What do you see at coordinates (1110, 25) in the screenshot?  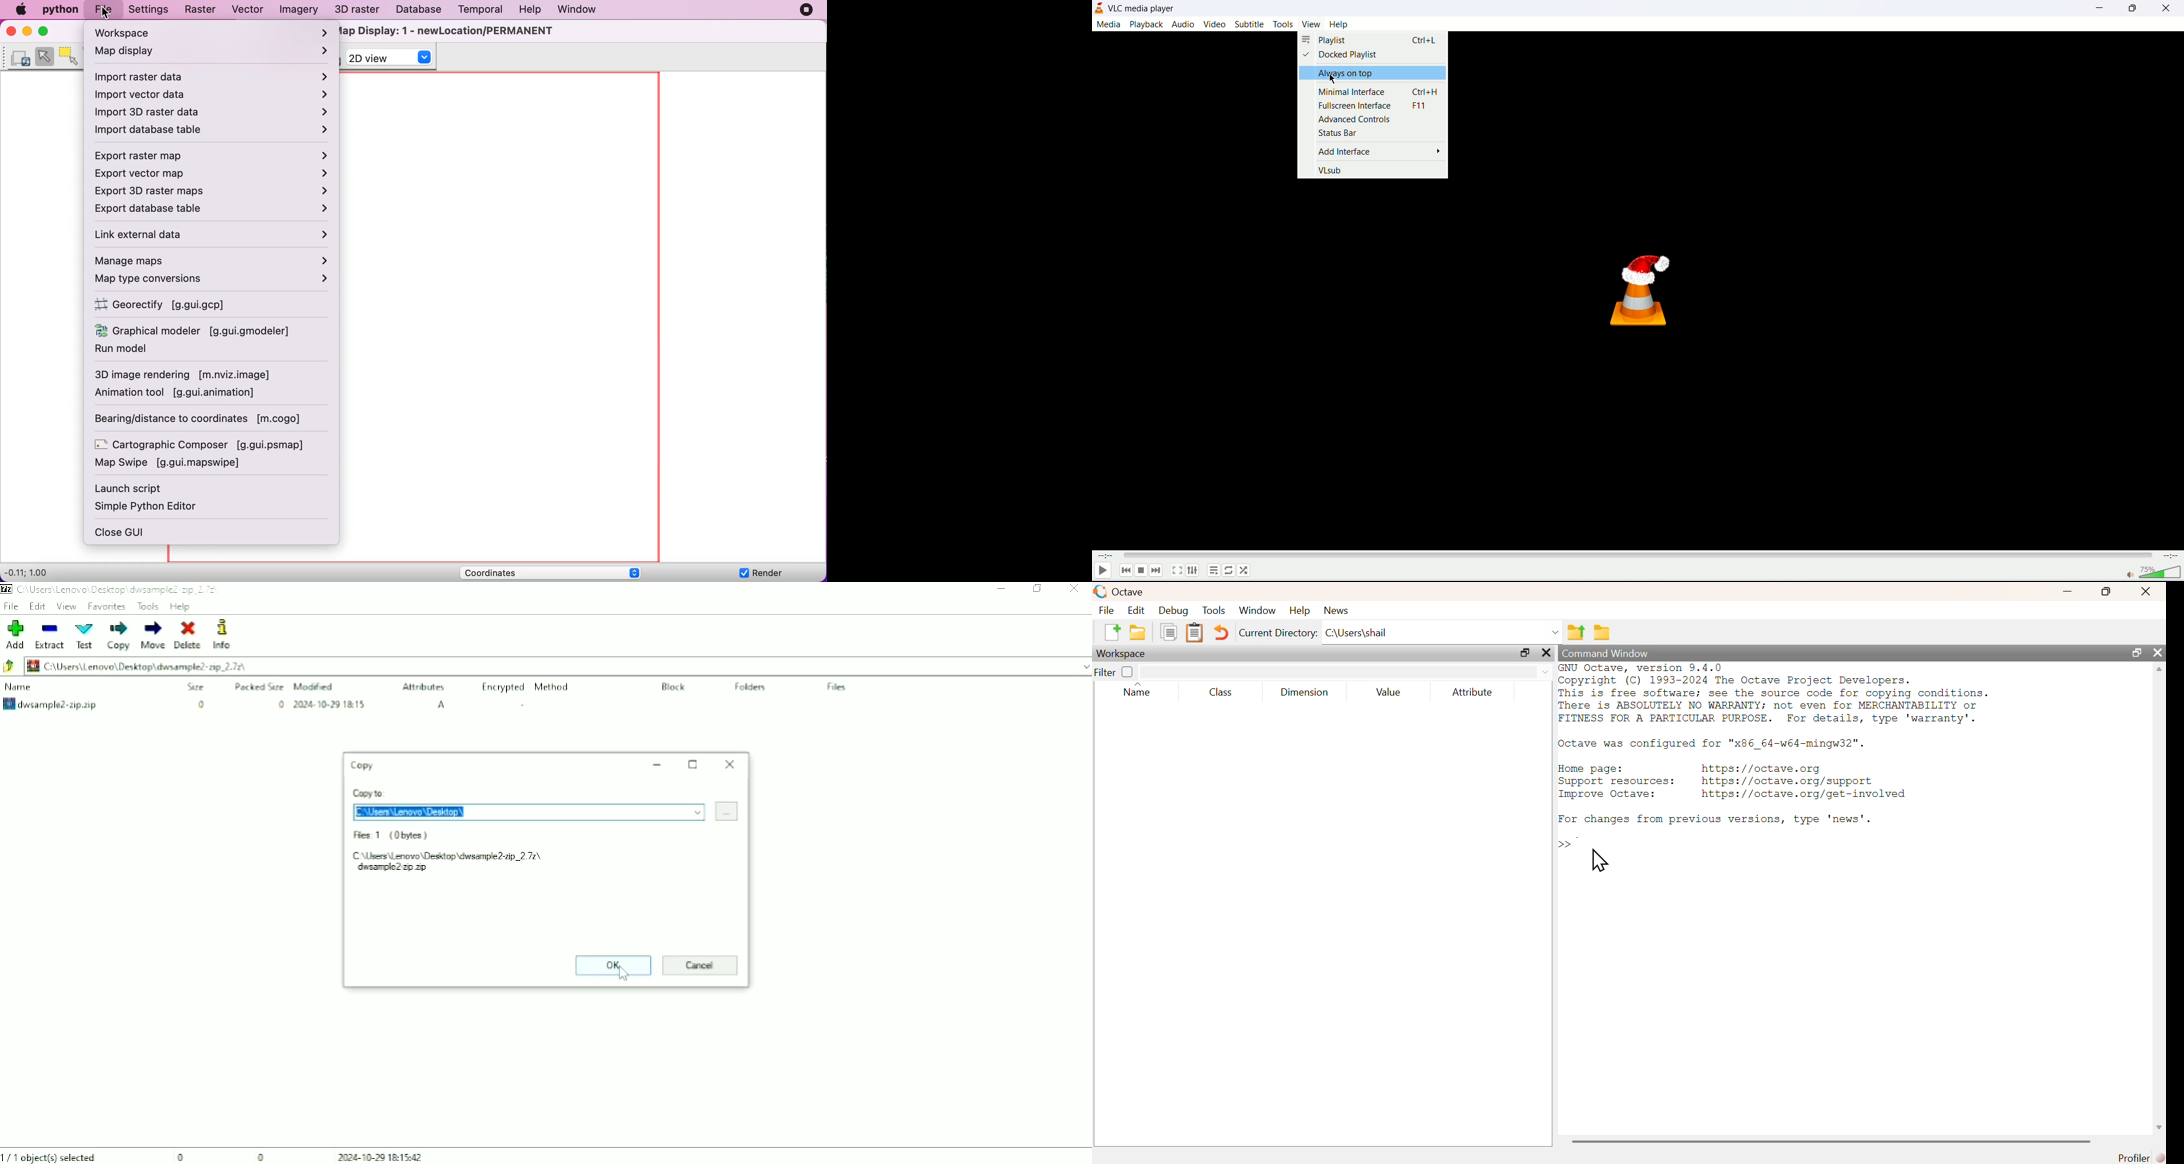 I see `media` at bounding box center [1110, 25].